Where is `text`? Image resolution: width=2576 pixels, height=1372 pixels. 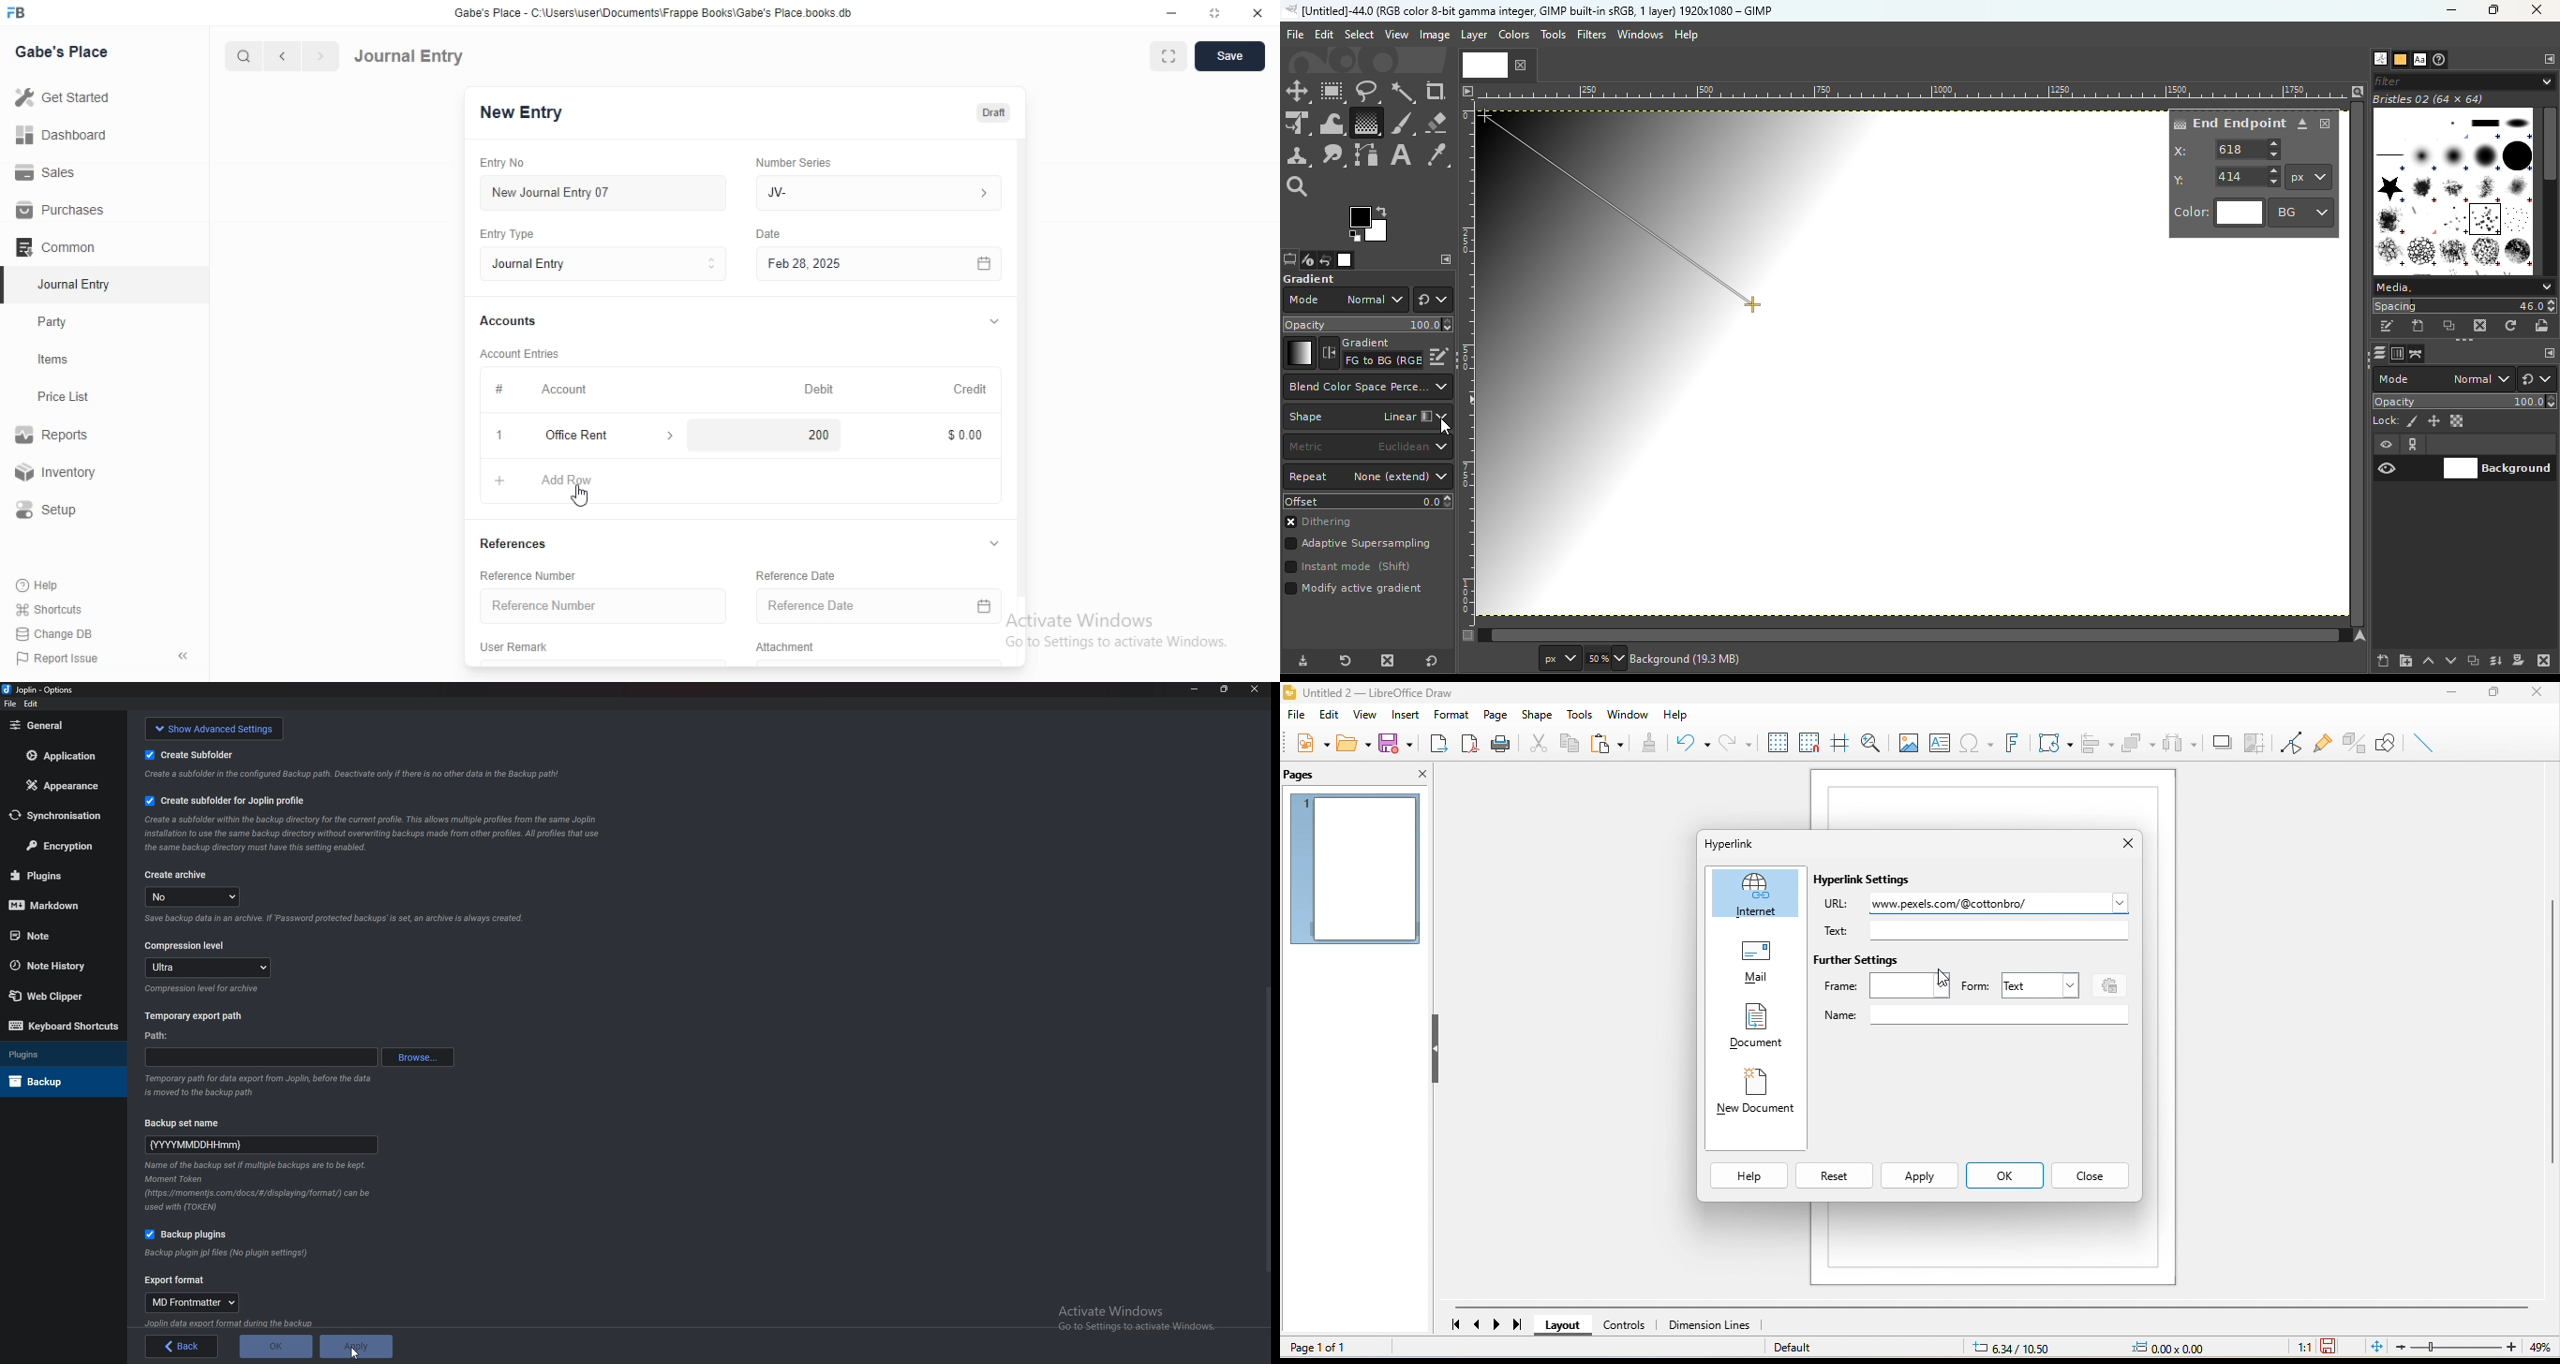
text is located at coordinates (1842, 930).